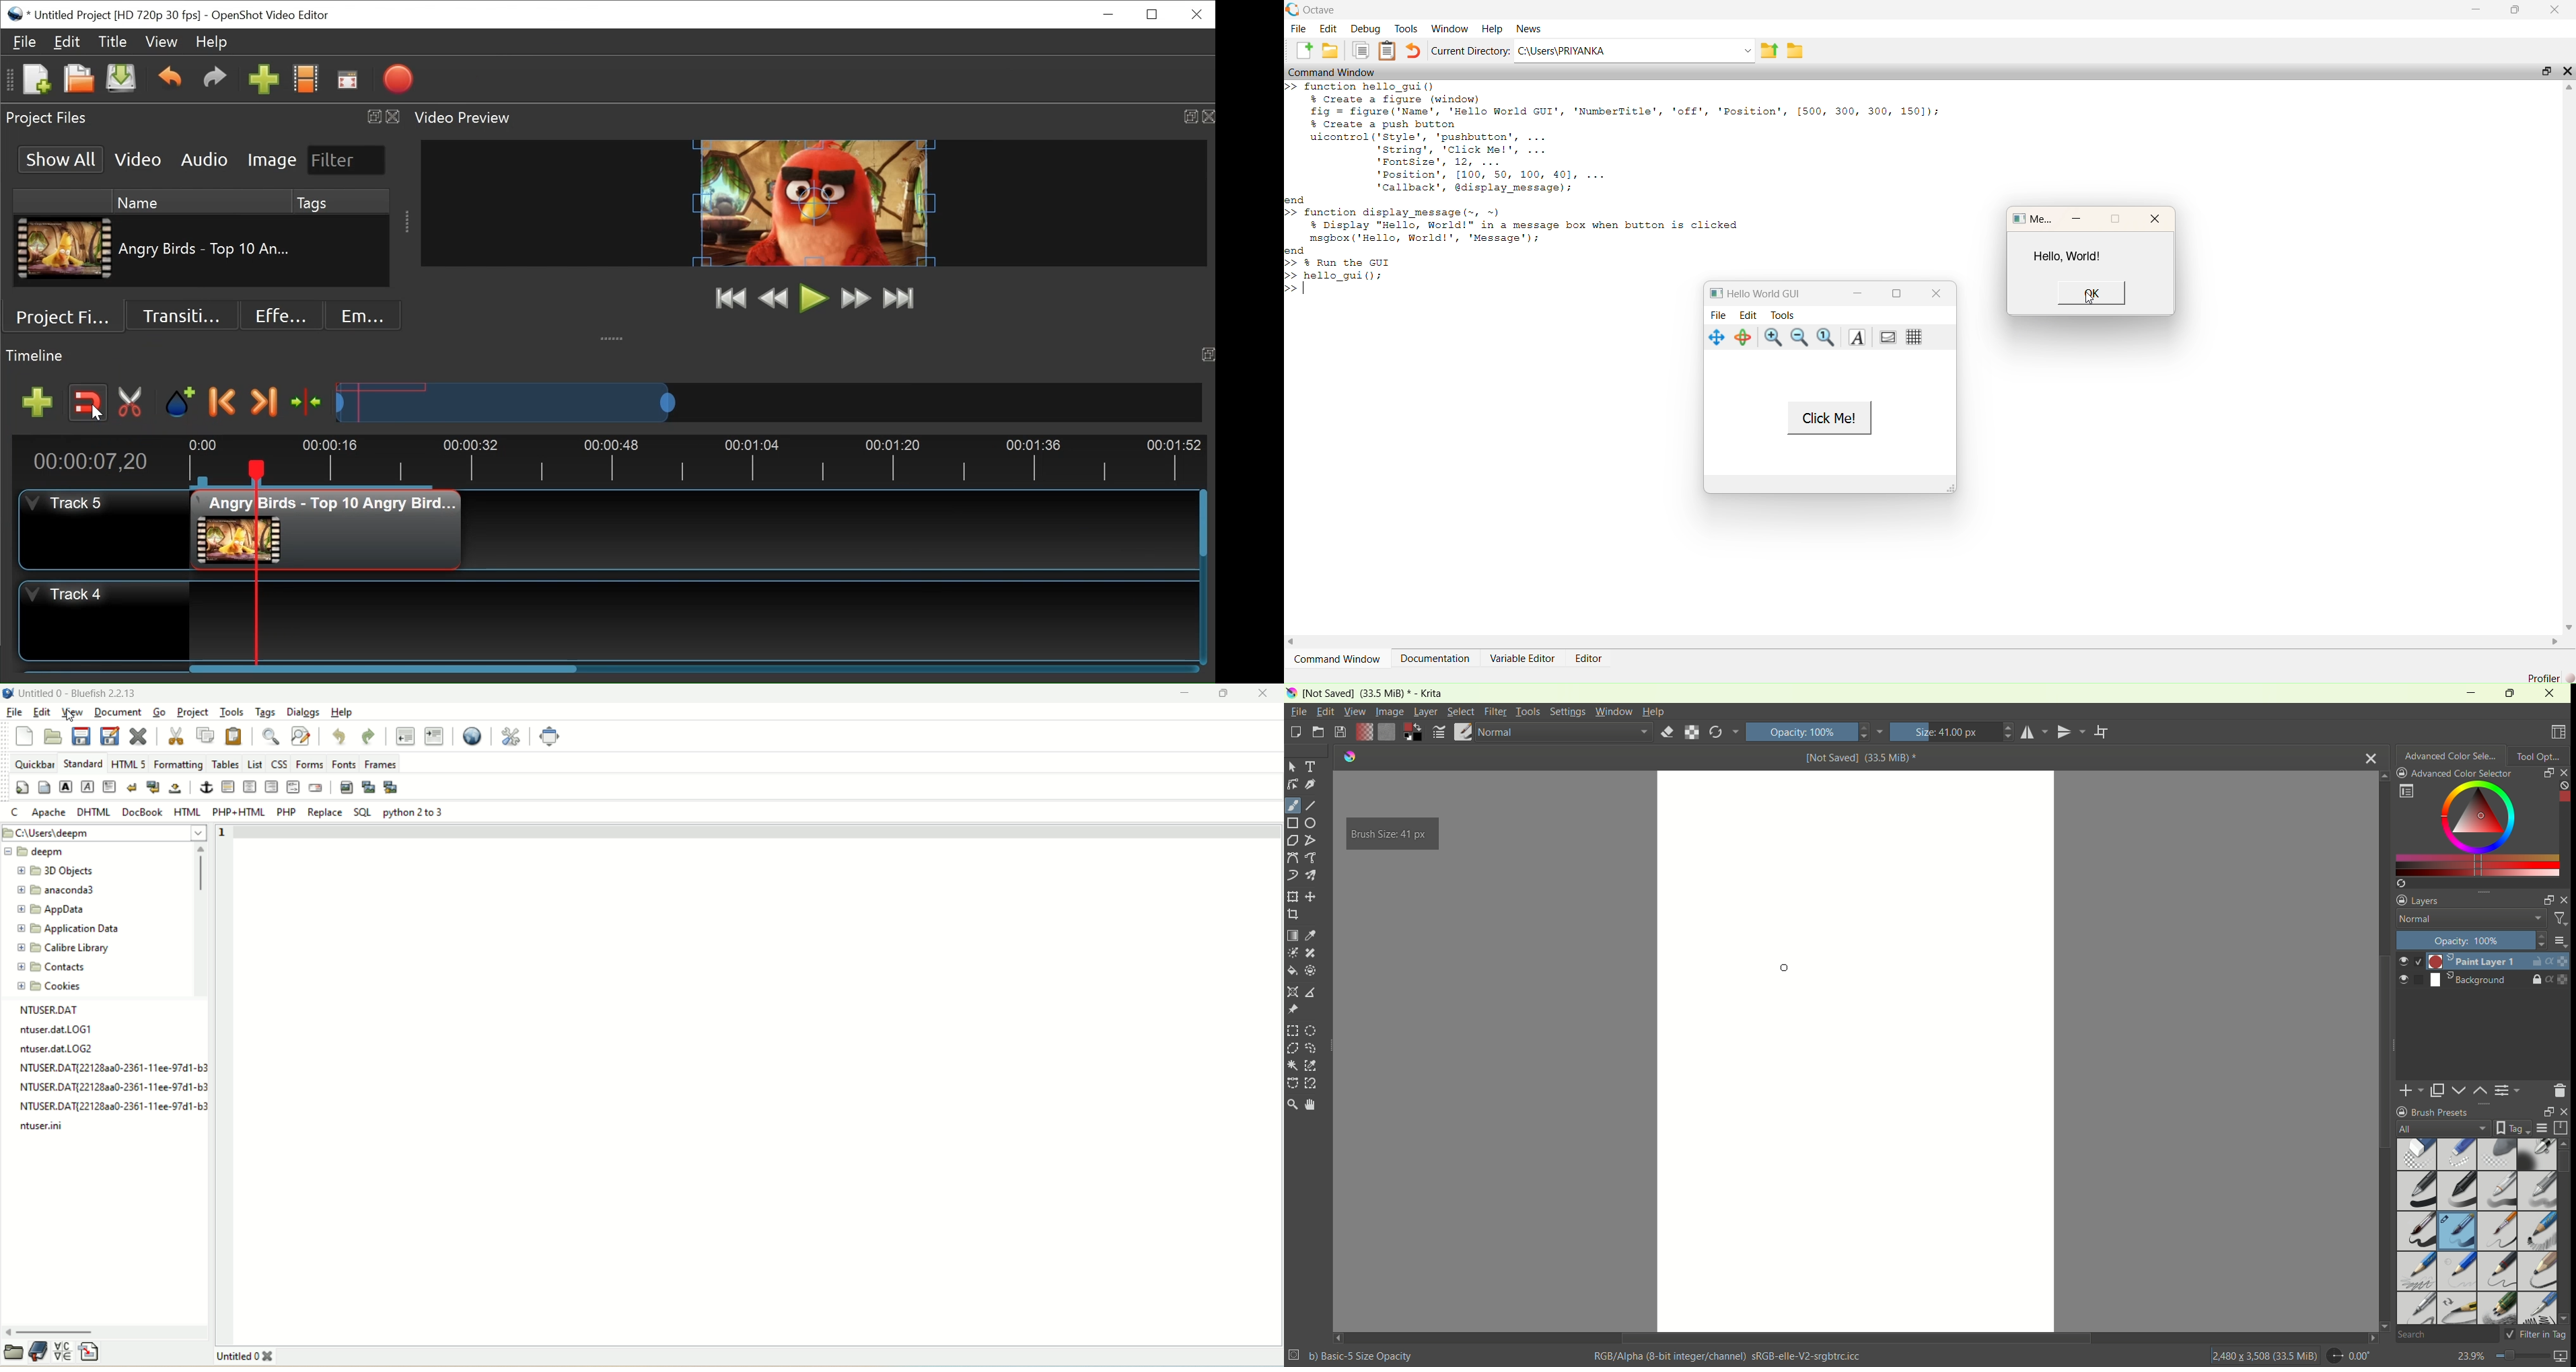 The height and width of the screenshot is (1372, 2576). What do you see at coordinates (250, 786) in the screenshot?
I see `center` at bounding box center [250, 786].